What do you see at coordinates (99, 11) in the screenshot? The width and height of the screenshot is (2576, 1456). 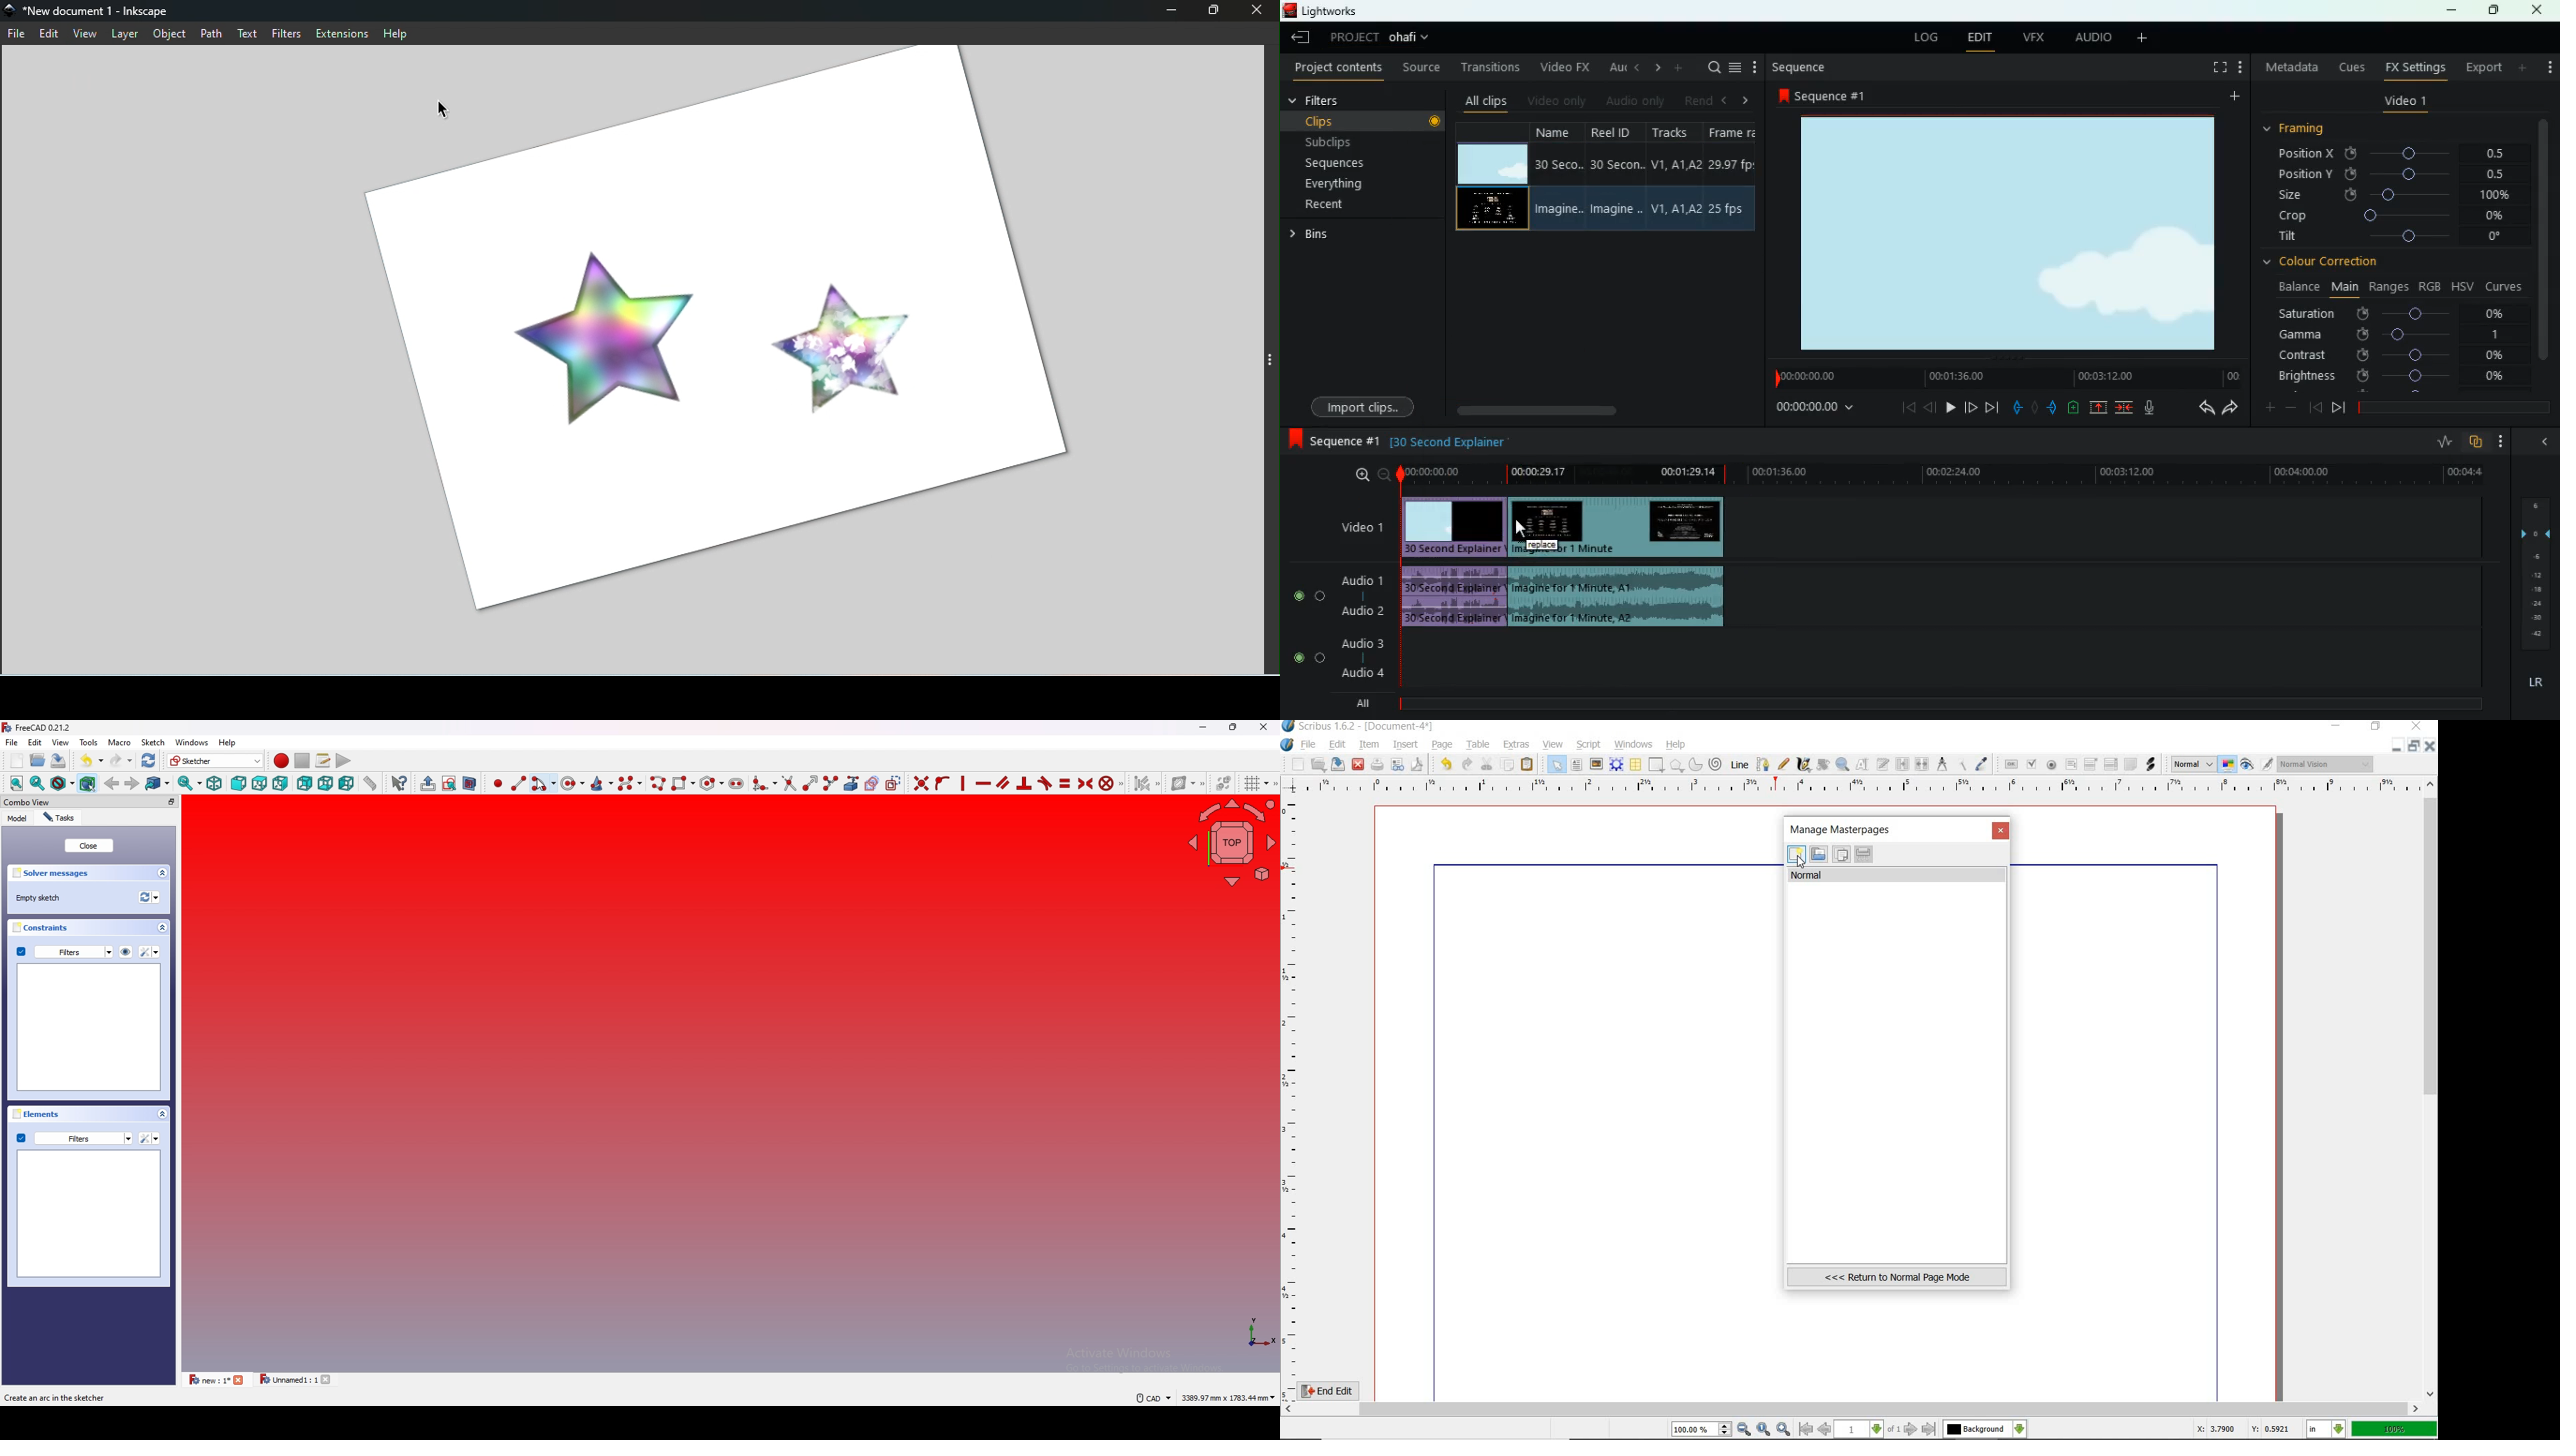 I see `File name` at bounding box center [99, 11].